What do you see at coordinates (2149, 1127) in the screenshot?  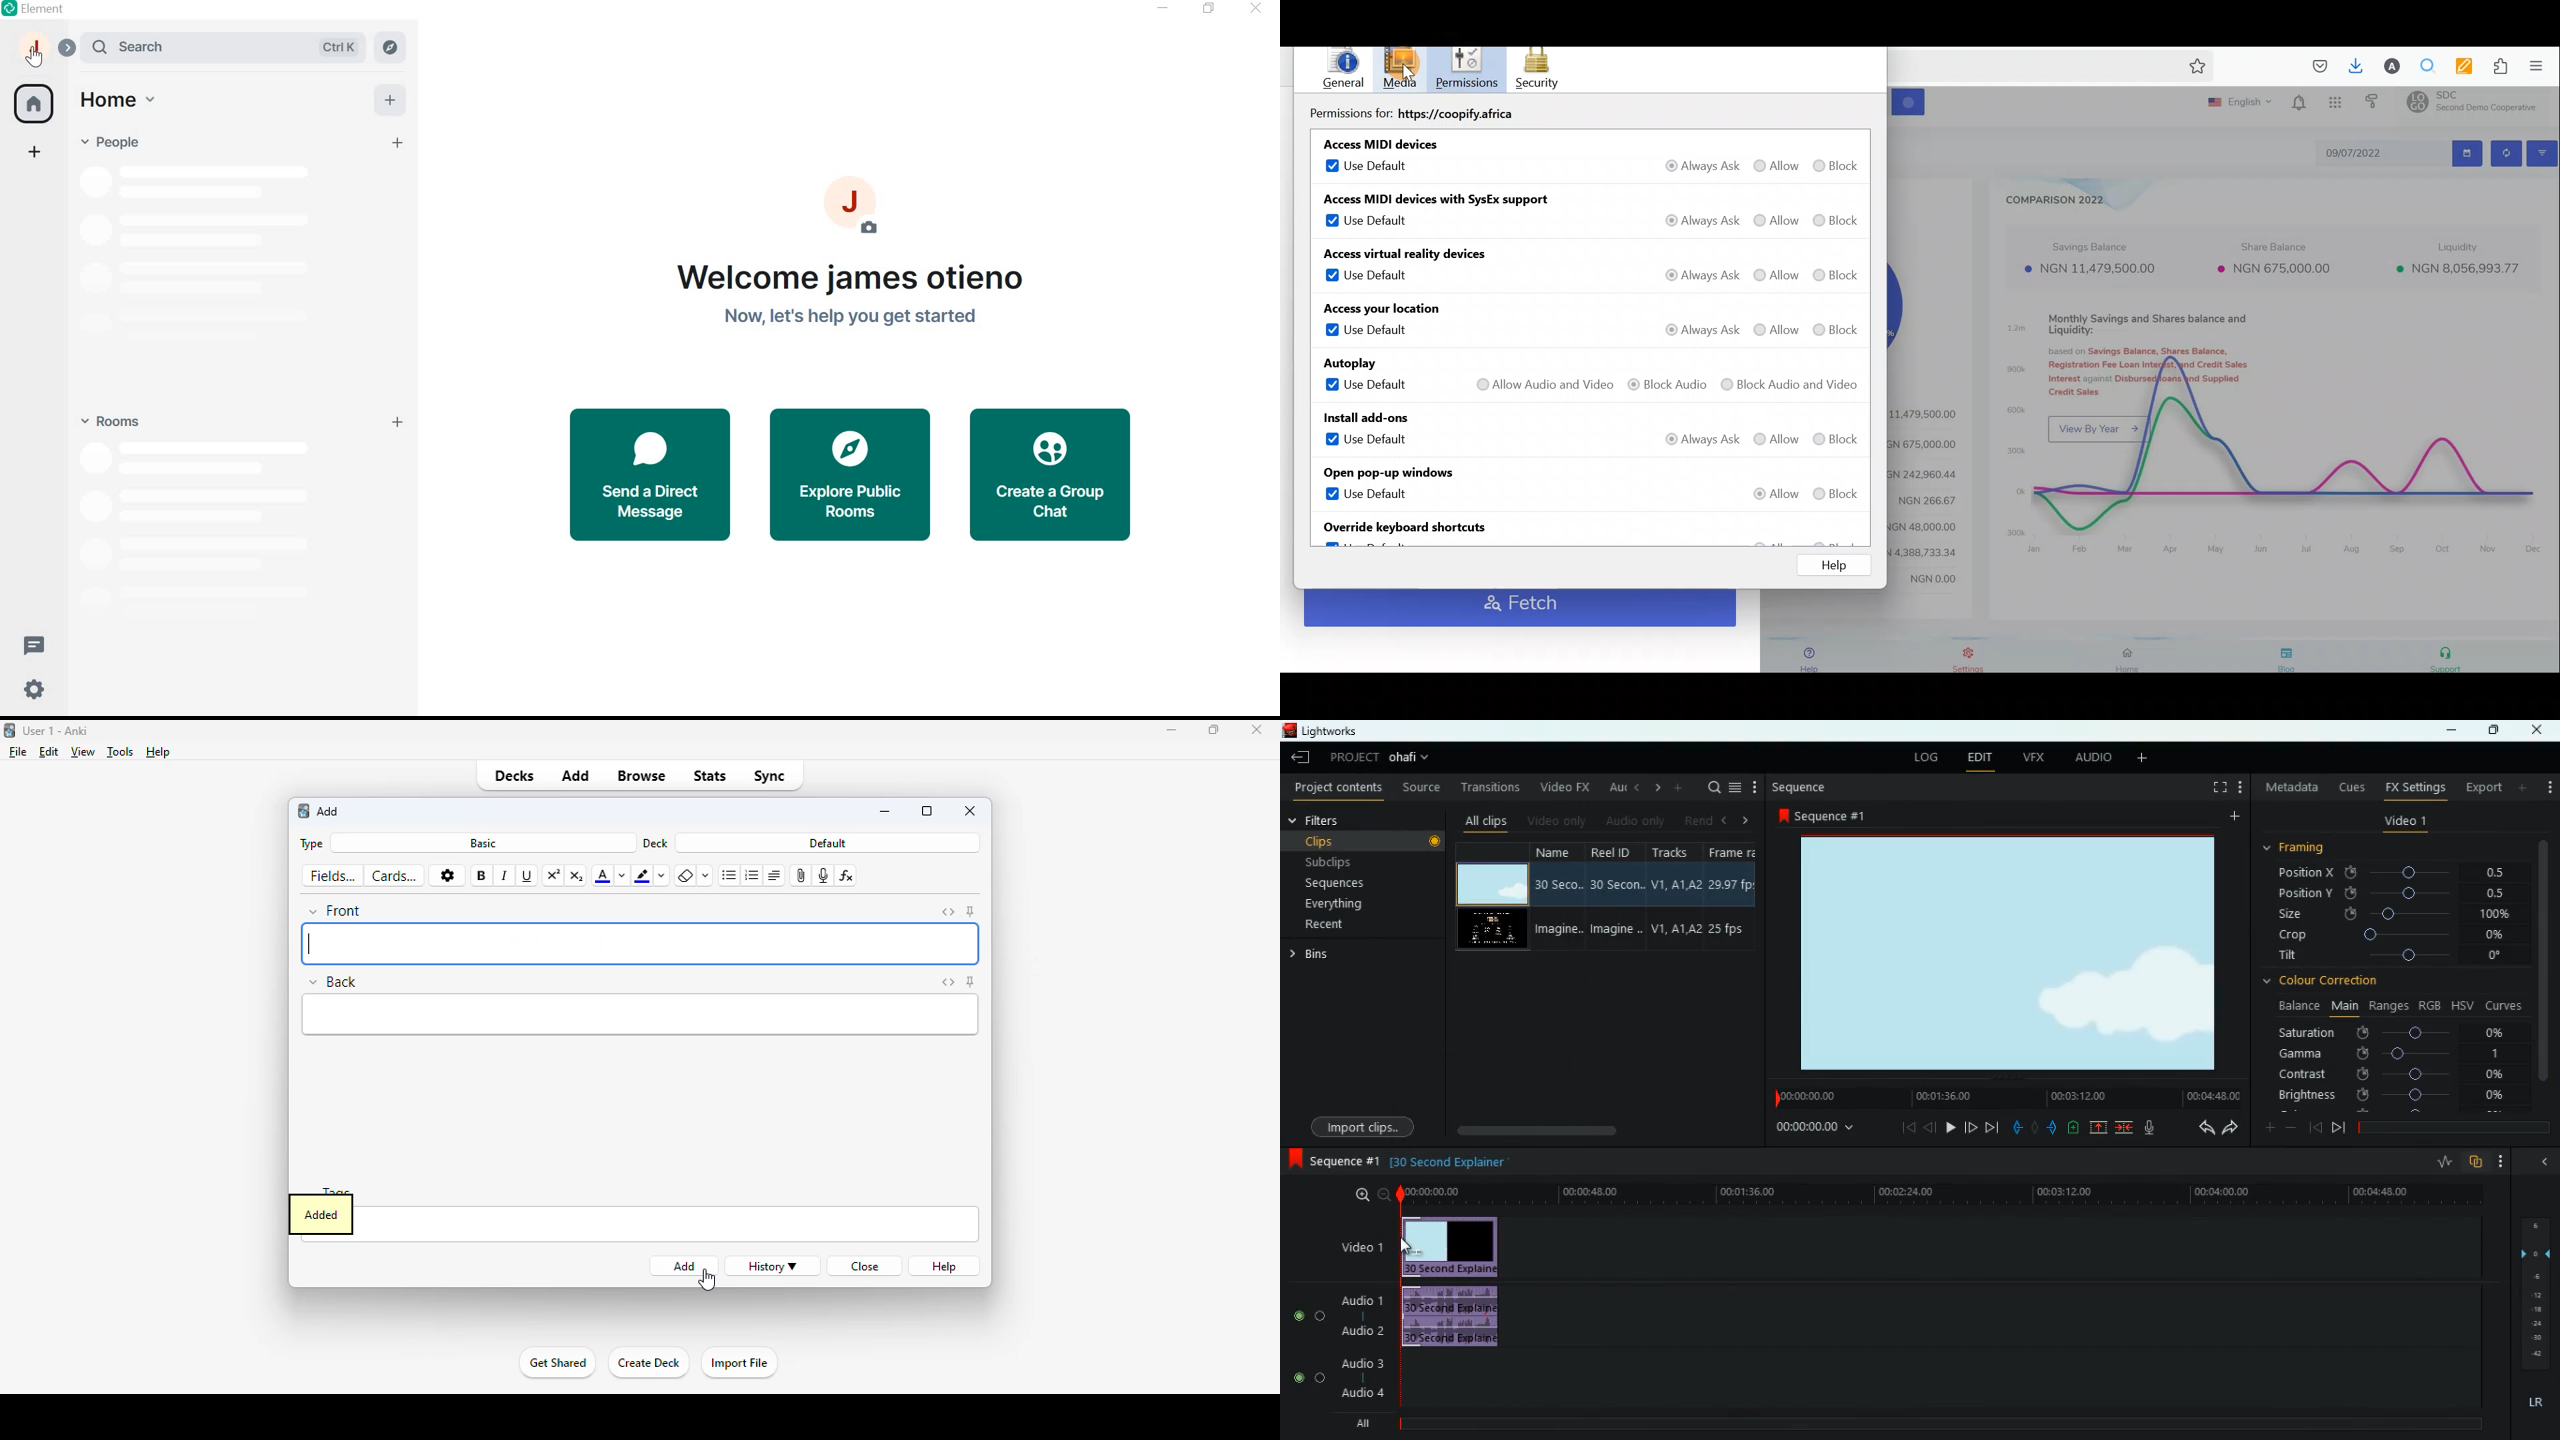 I see `mic` at bounding box center [2149, 1127].